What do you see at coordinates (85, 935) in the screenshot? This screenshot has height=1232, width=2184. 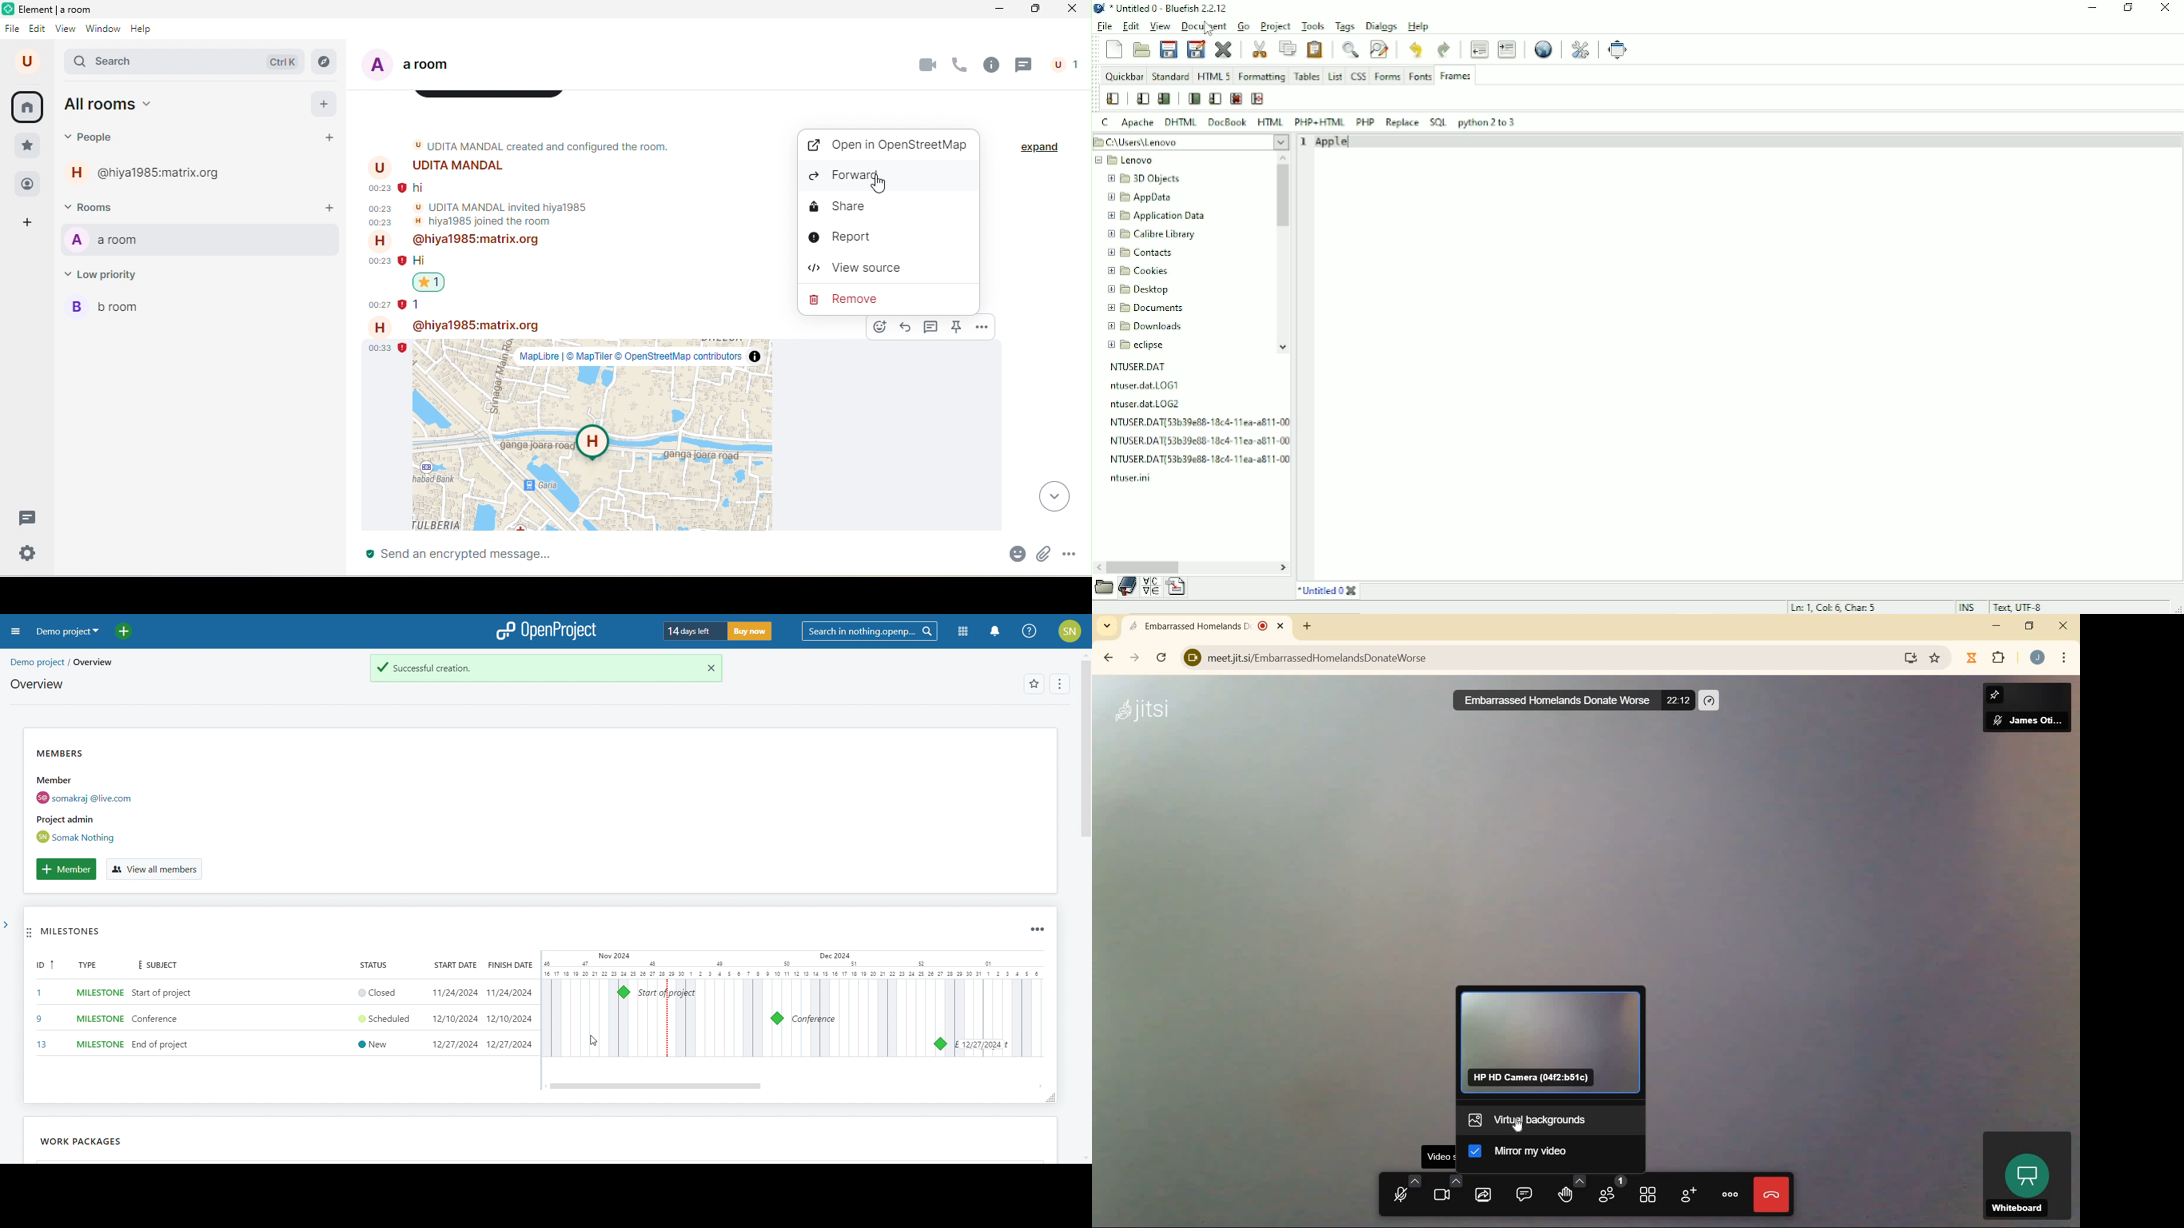 I see `MILESTONES` at bounding box center [85, 935].